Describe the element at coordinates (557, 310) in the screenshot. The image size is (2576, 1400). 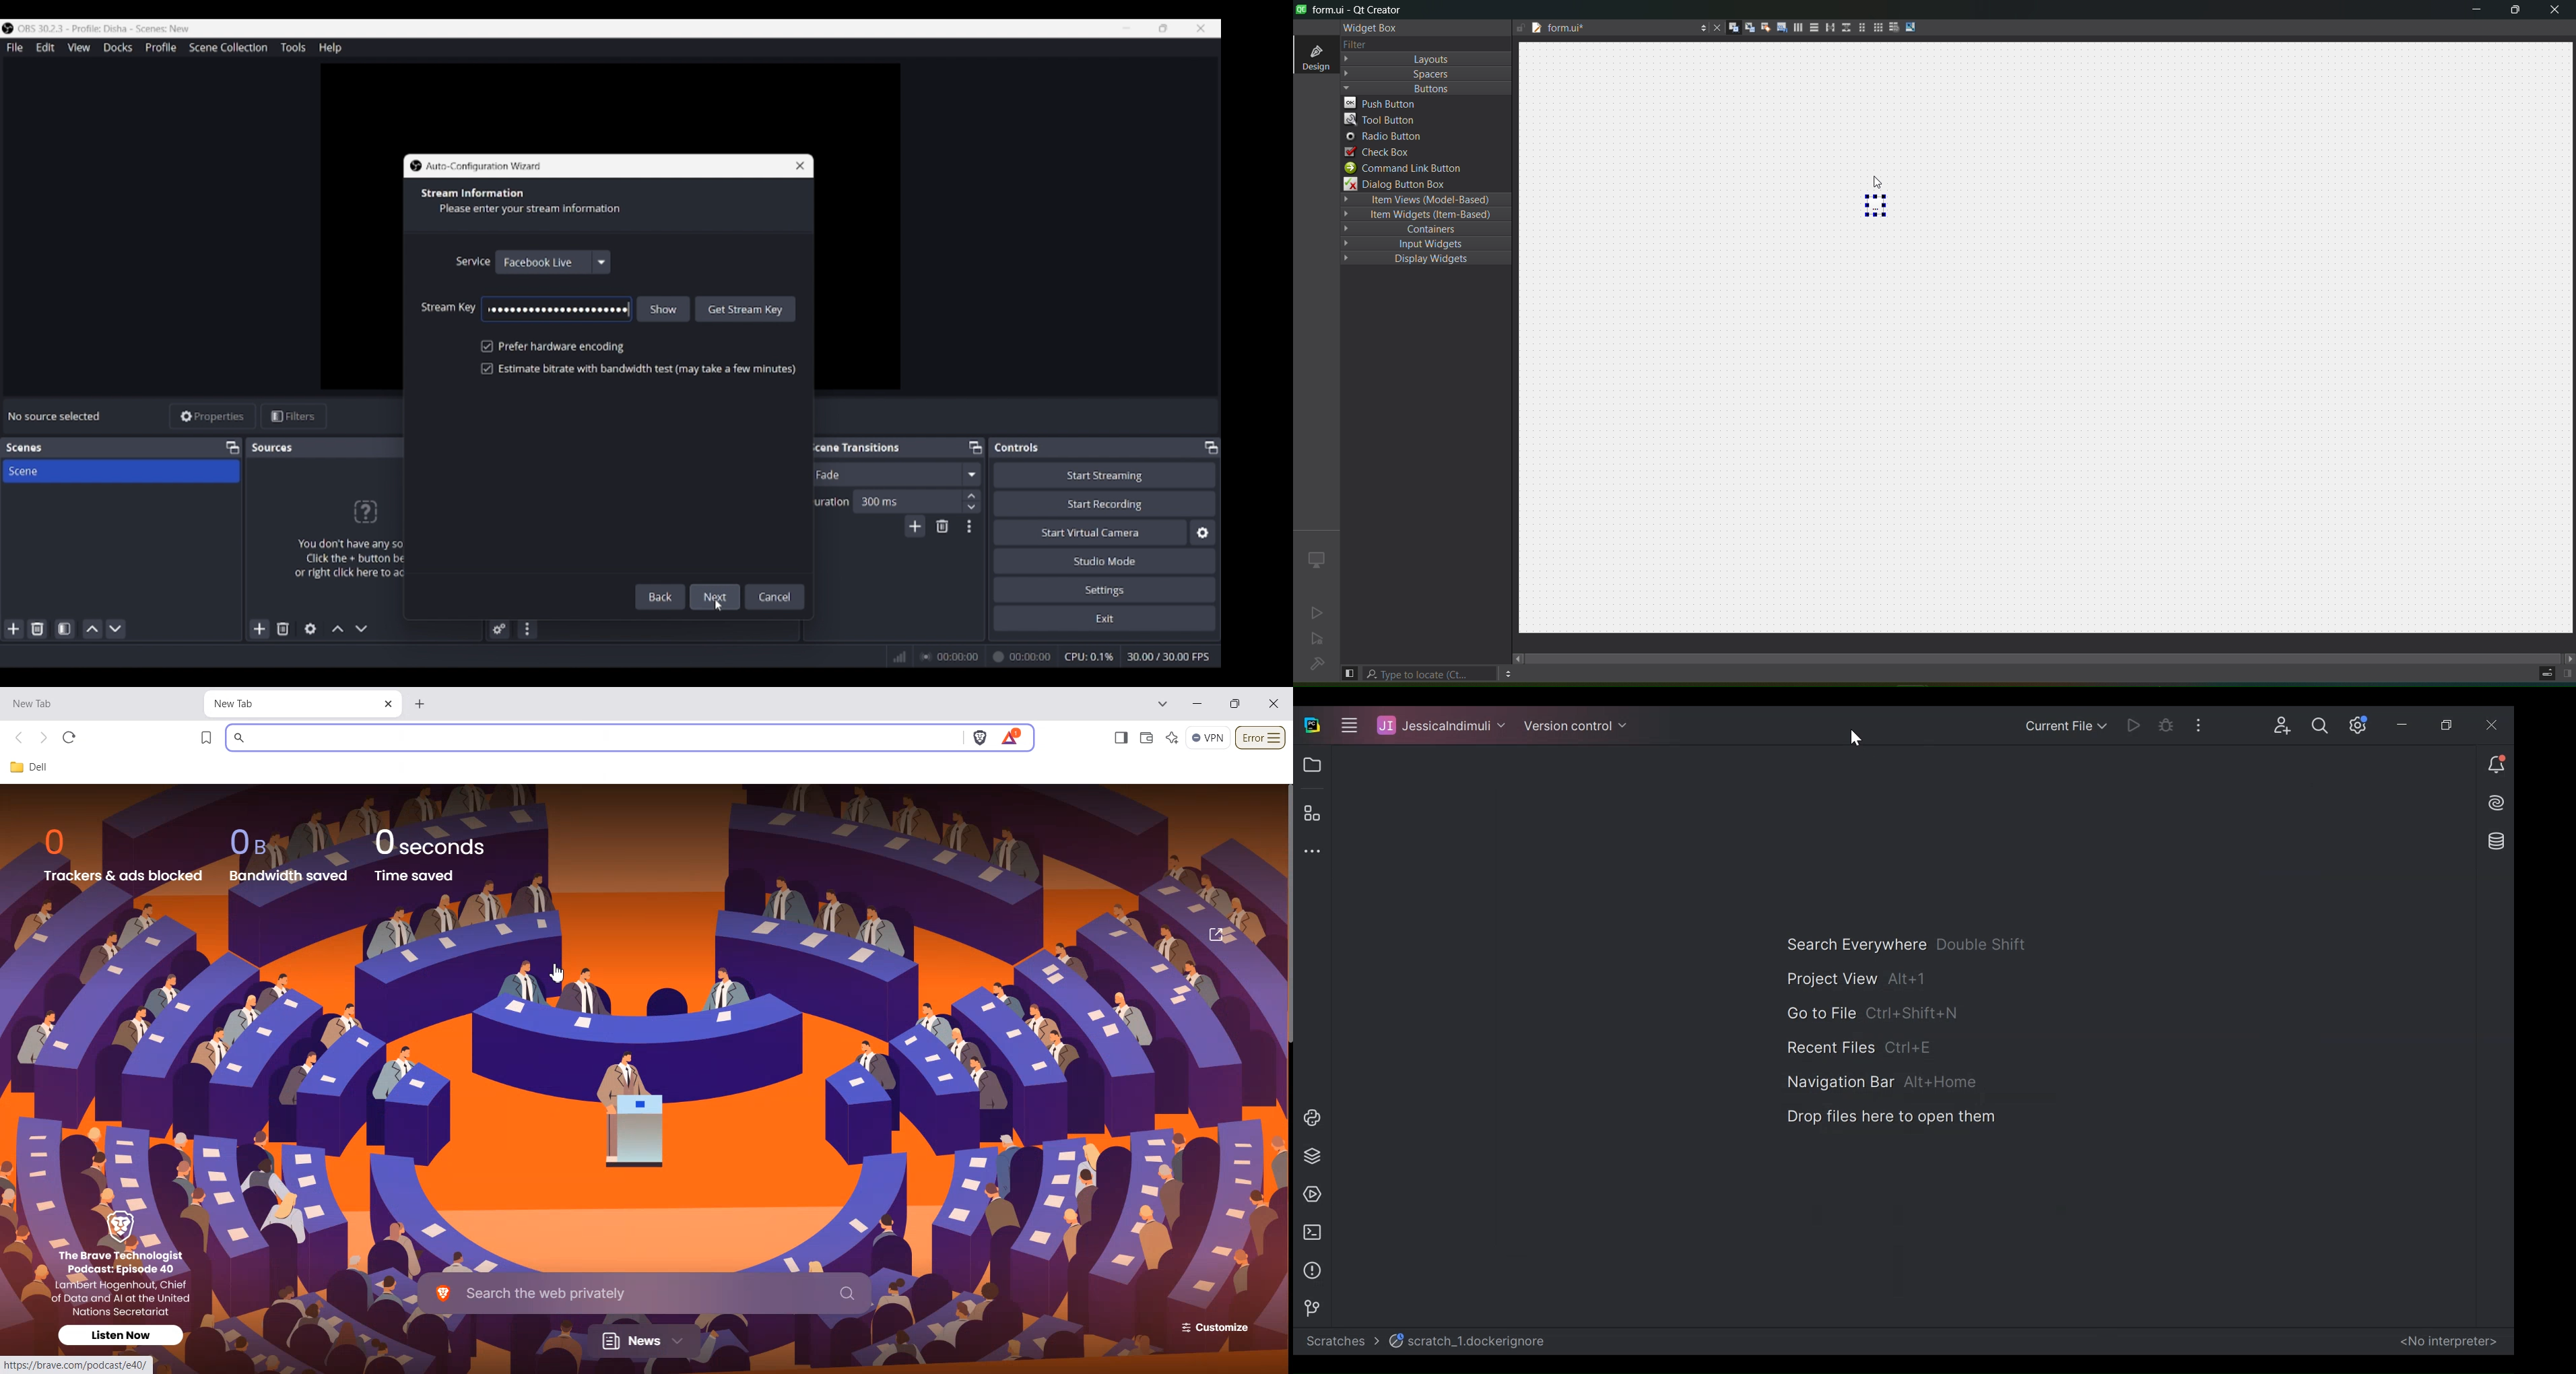
I see `Stream key pasted` at that location.